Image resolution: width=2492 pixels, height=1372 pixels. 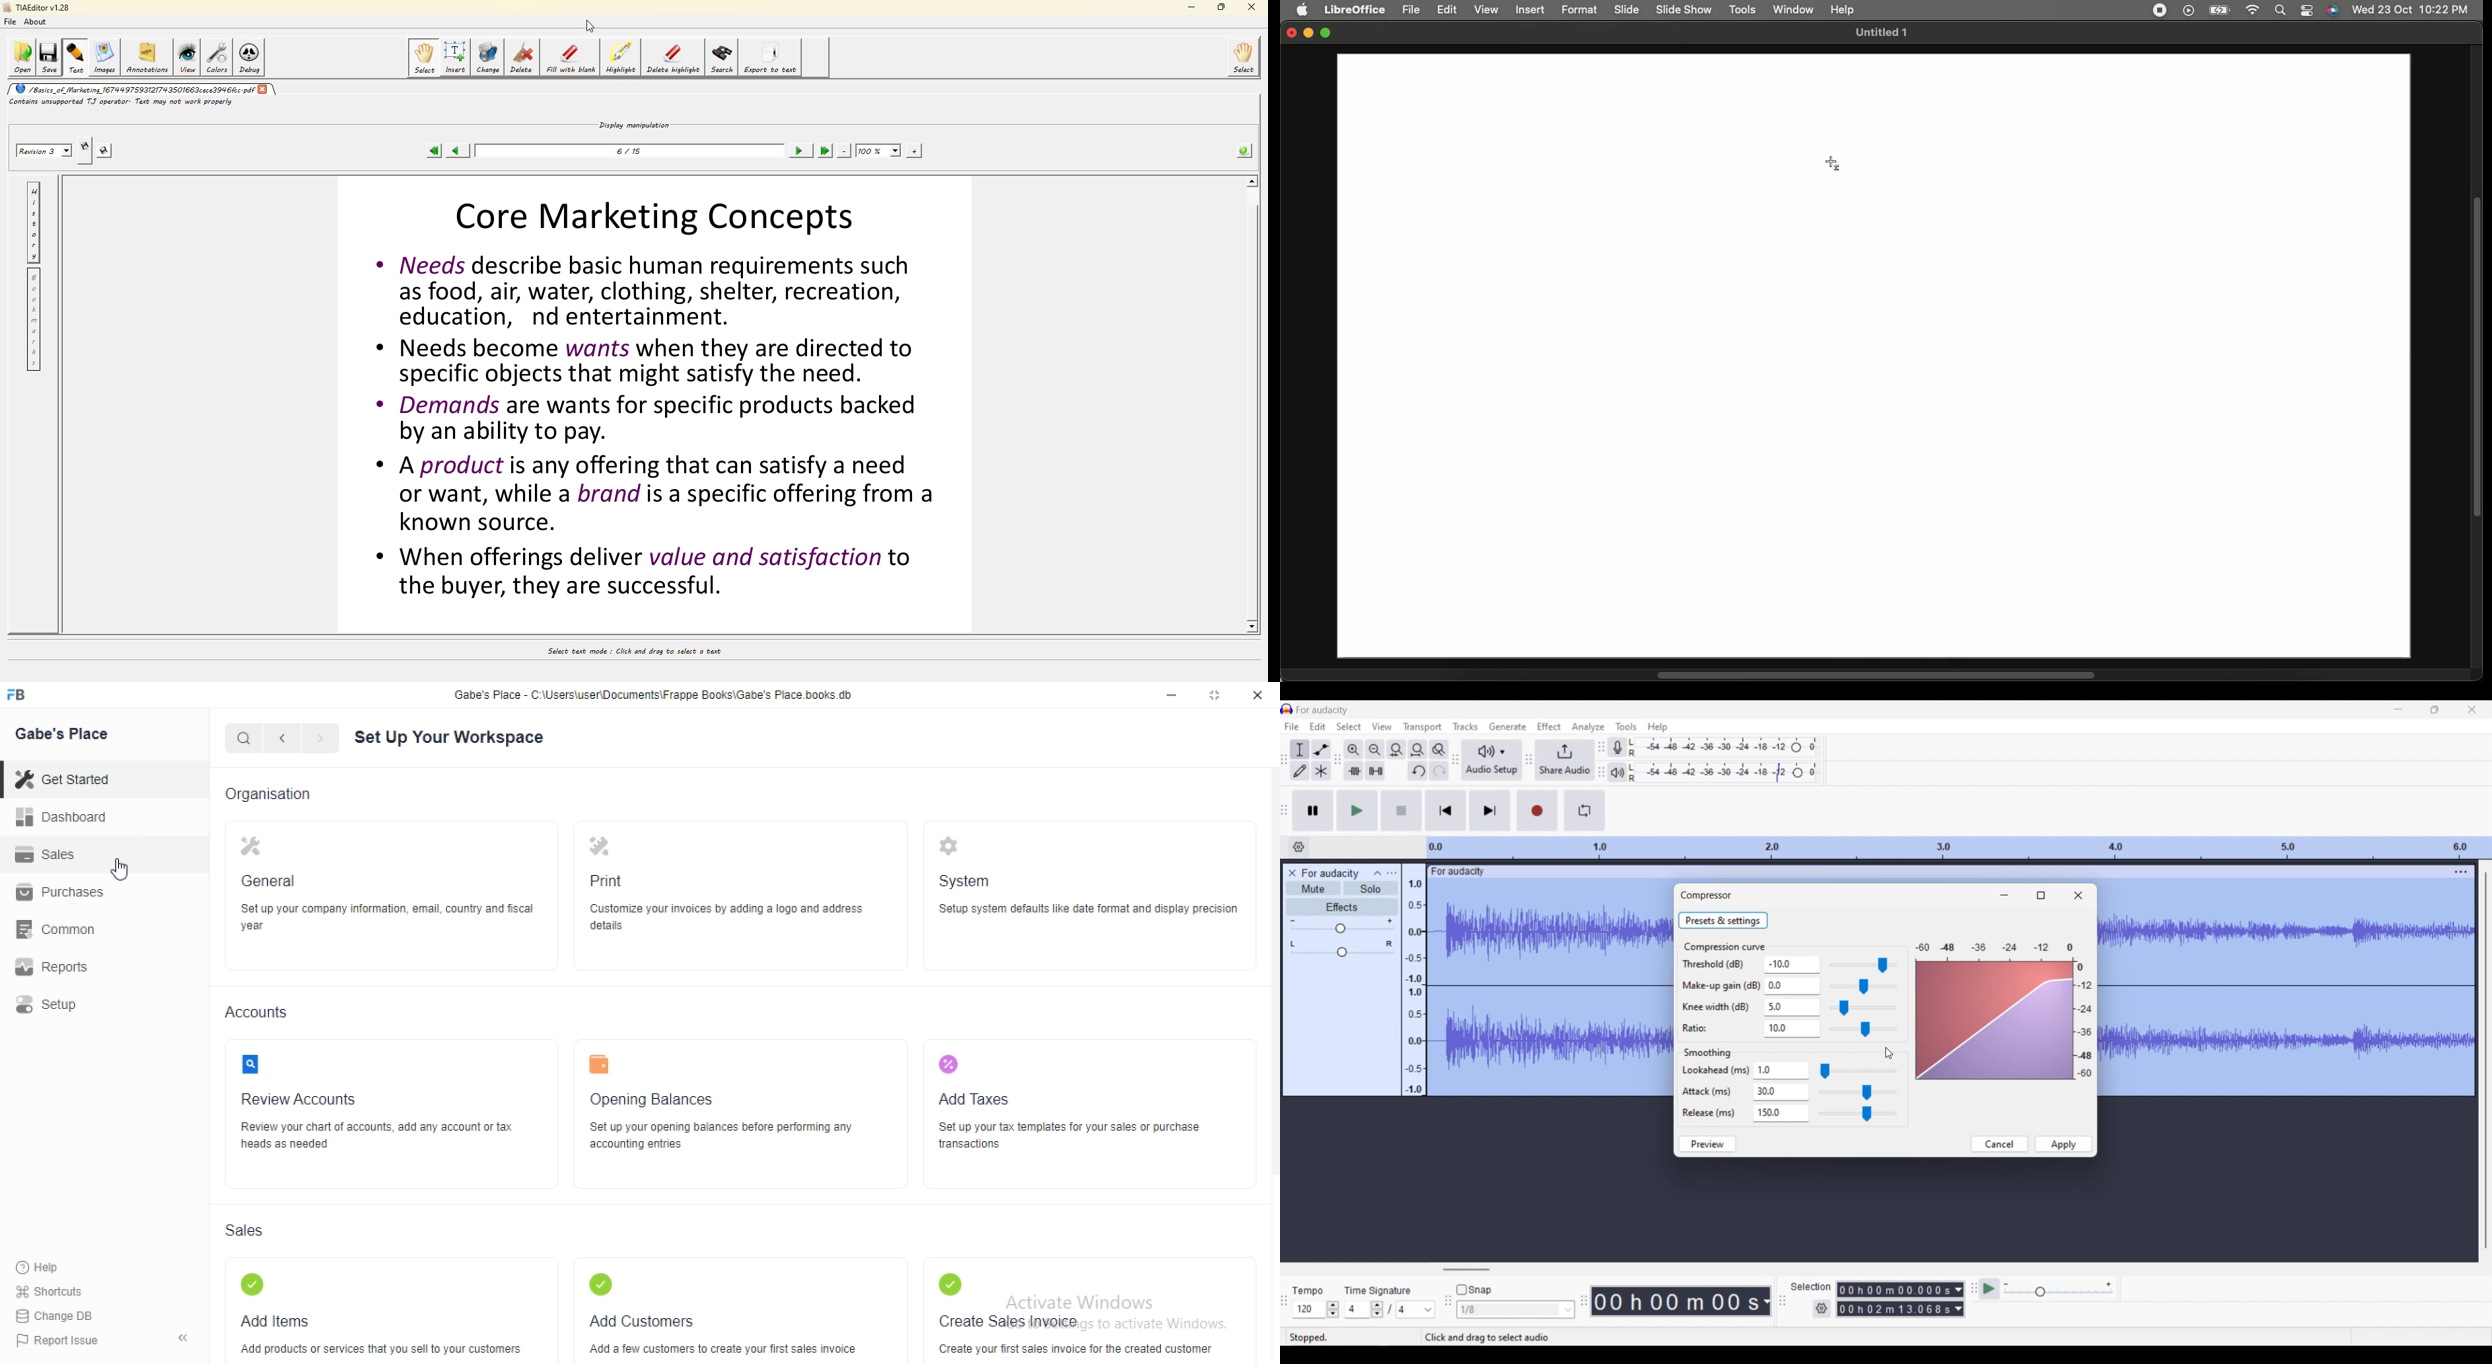 I want to click on Cursor position unchanged, so click(x=1889, y=1053).